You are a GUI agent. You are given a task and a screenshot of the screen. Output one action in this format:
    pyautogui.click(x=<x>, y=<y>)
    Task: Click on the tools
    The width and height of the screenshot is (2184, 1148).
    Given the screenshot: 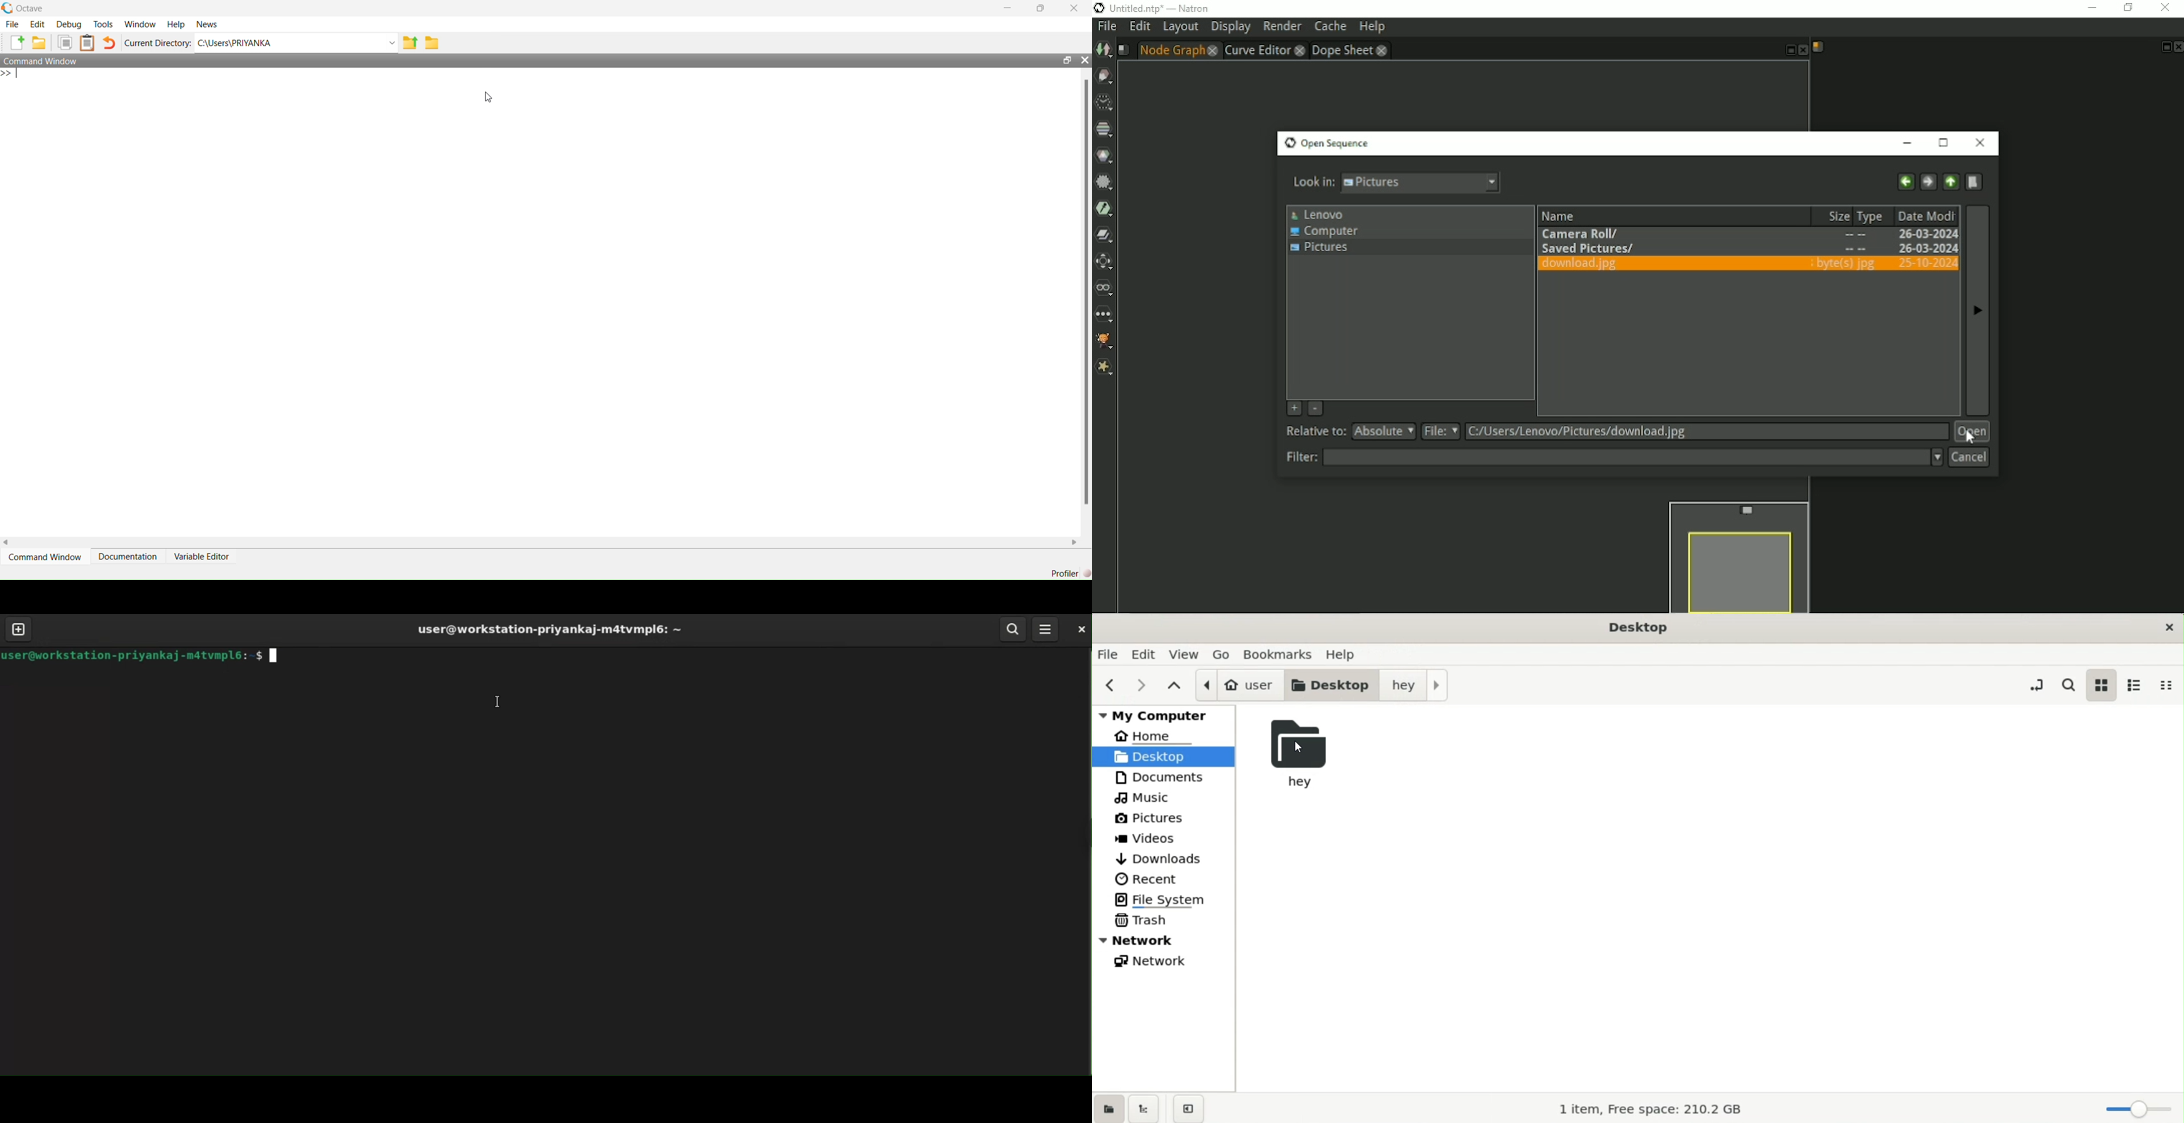 What is the action you would take?
    pyautogui.click(x=105, y=24)
    